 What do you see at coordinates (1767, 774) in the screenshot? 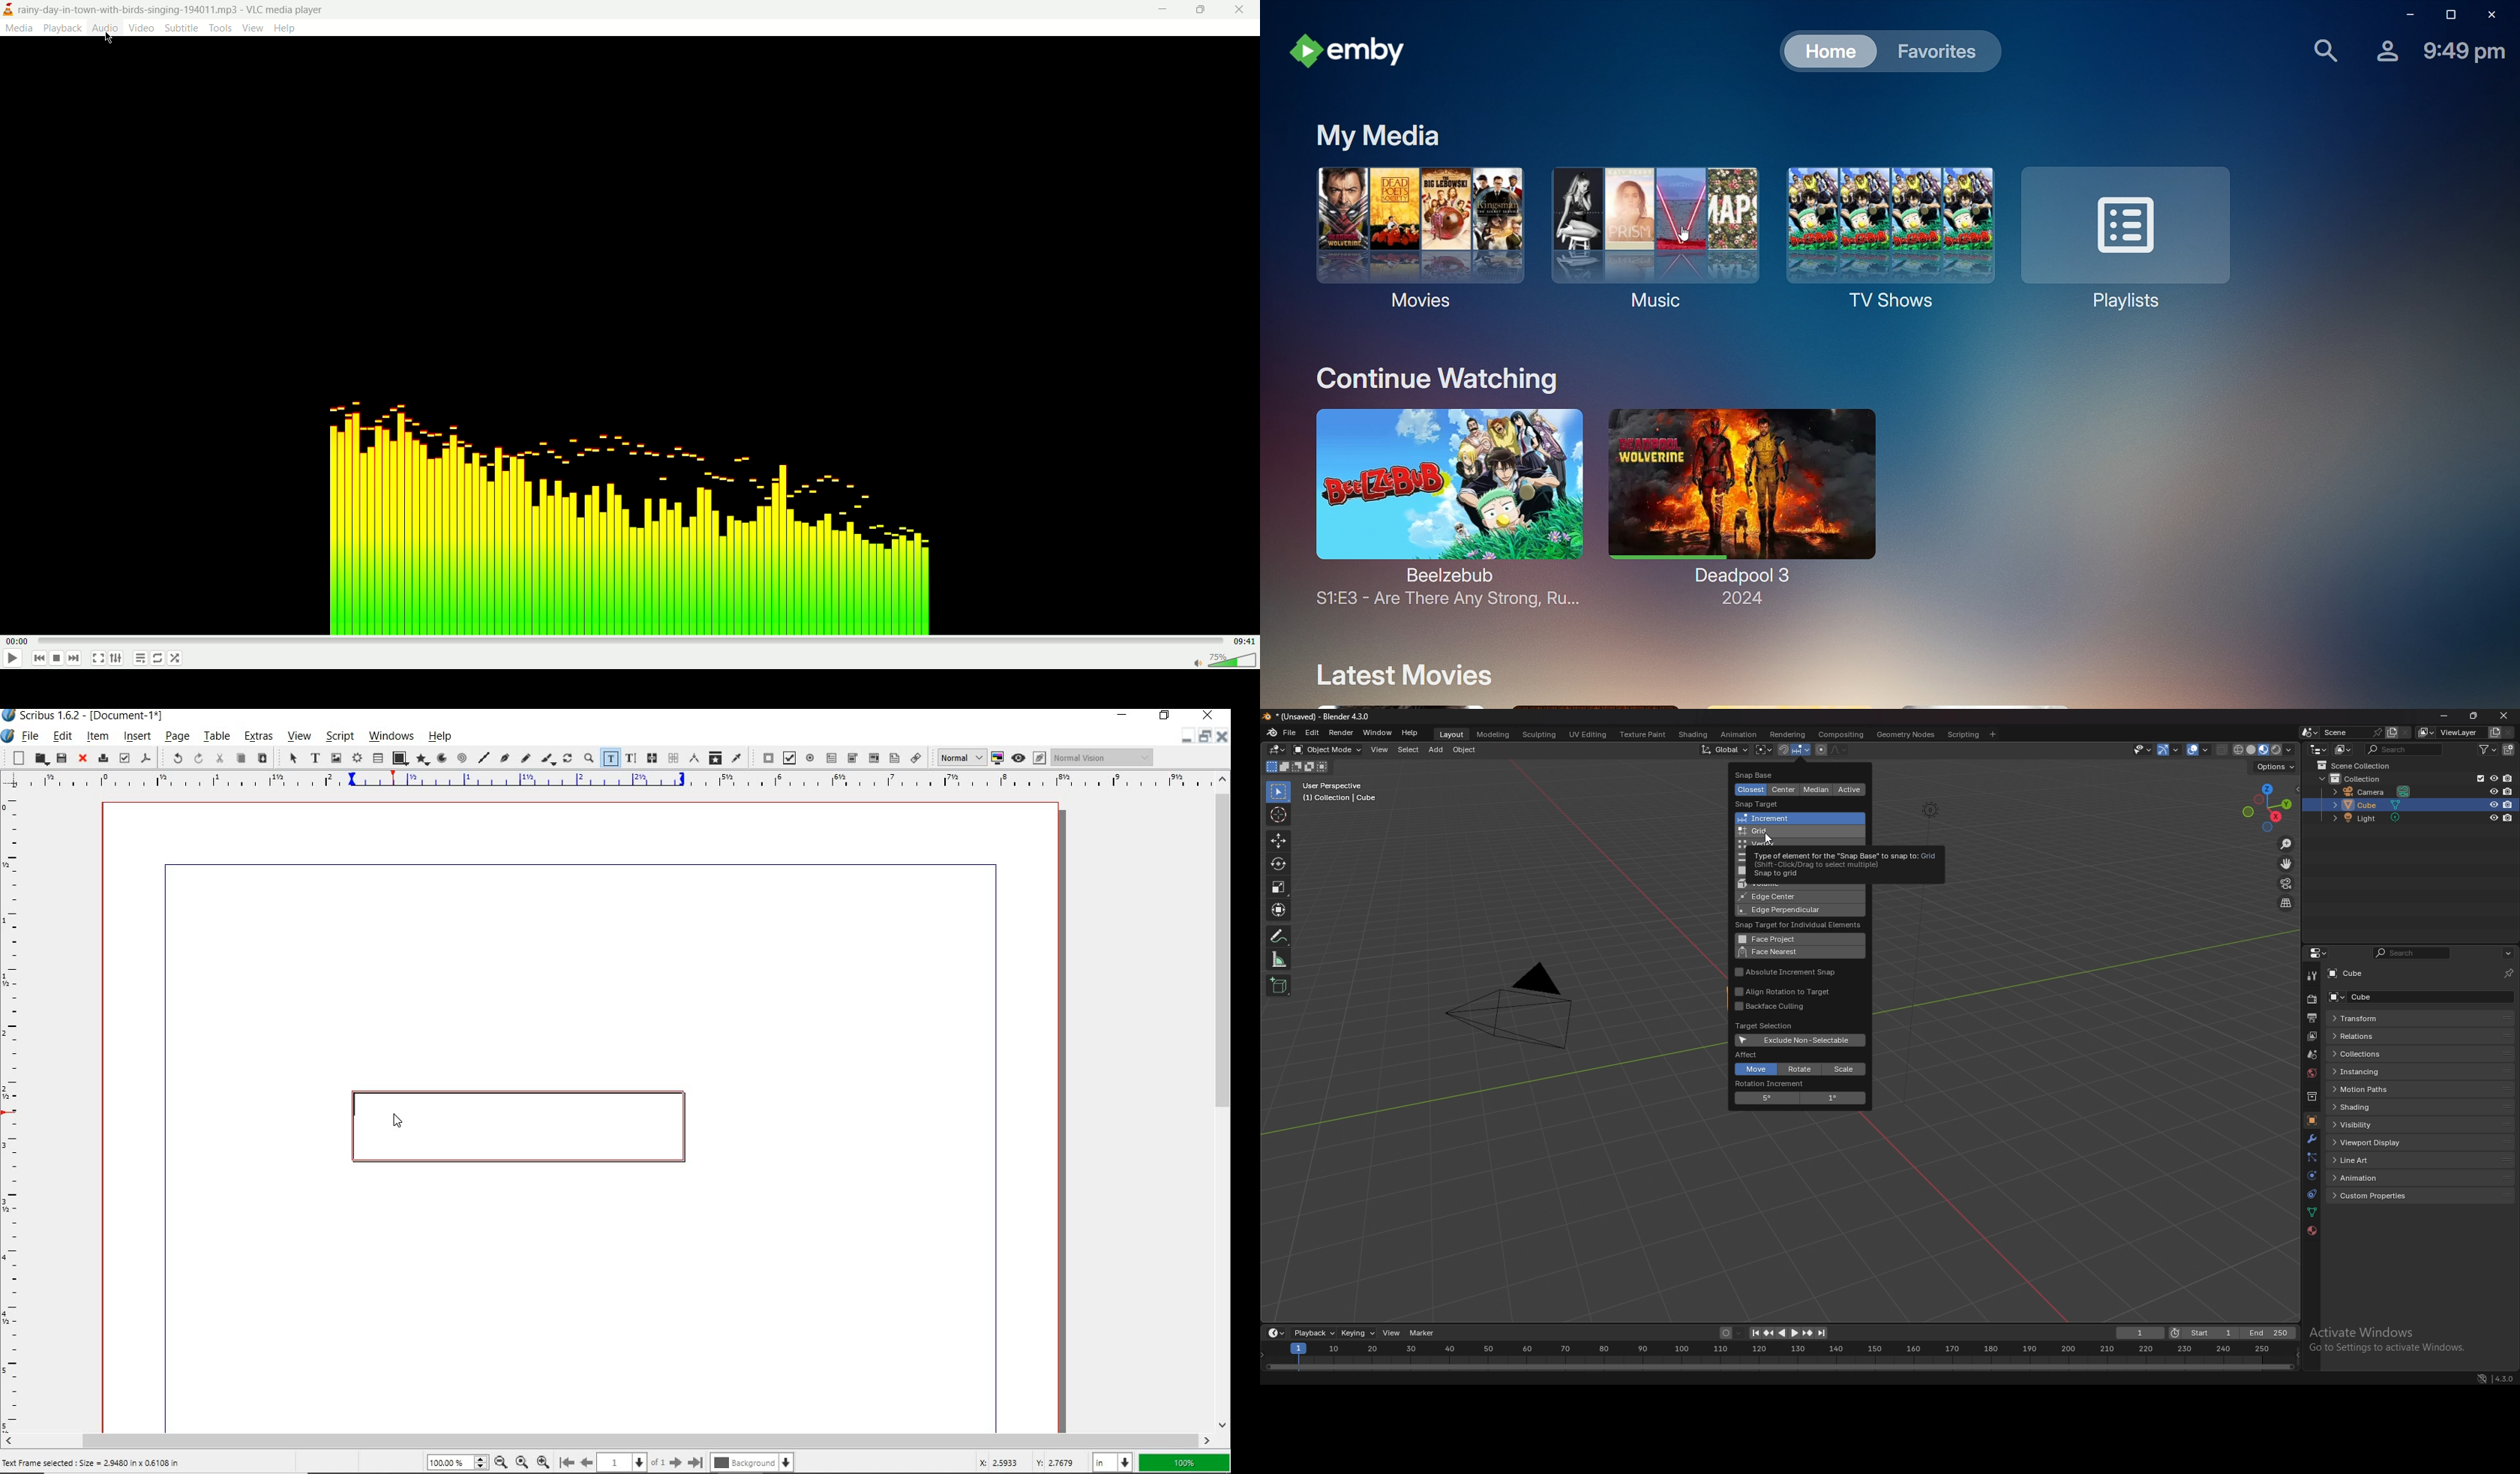
I see `snap base` at bounding box center [1767, 774].